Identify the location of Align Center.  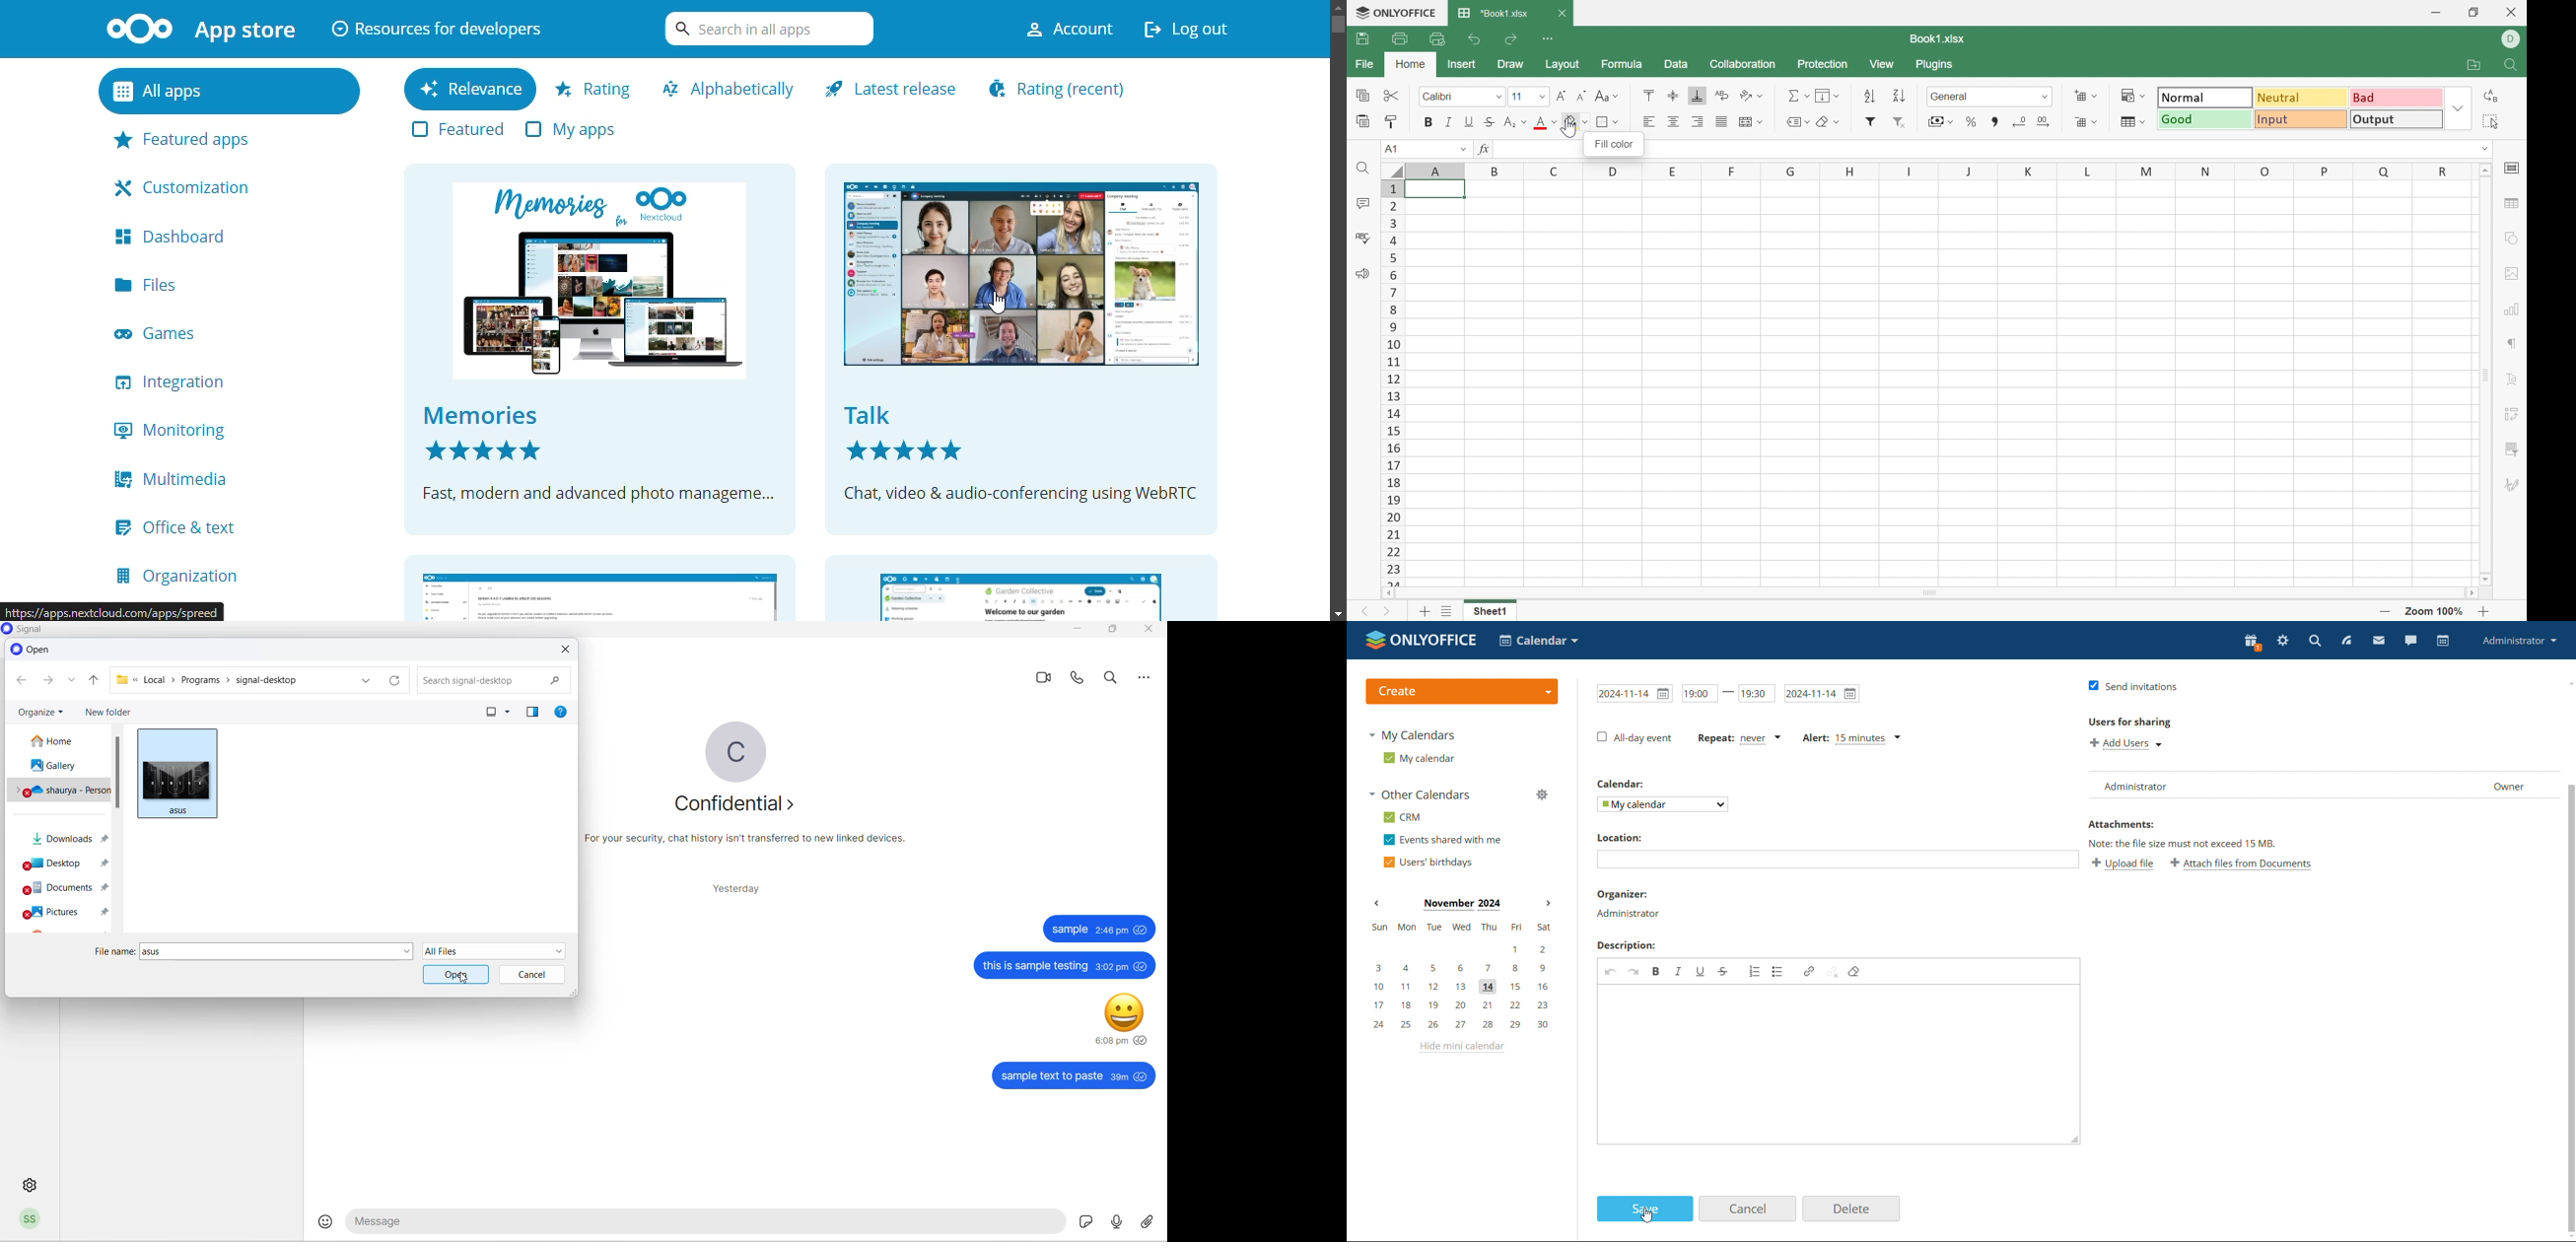
(1672, 120).